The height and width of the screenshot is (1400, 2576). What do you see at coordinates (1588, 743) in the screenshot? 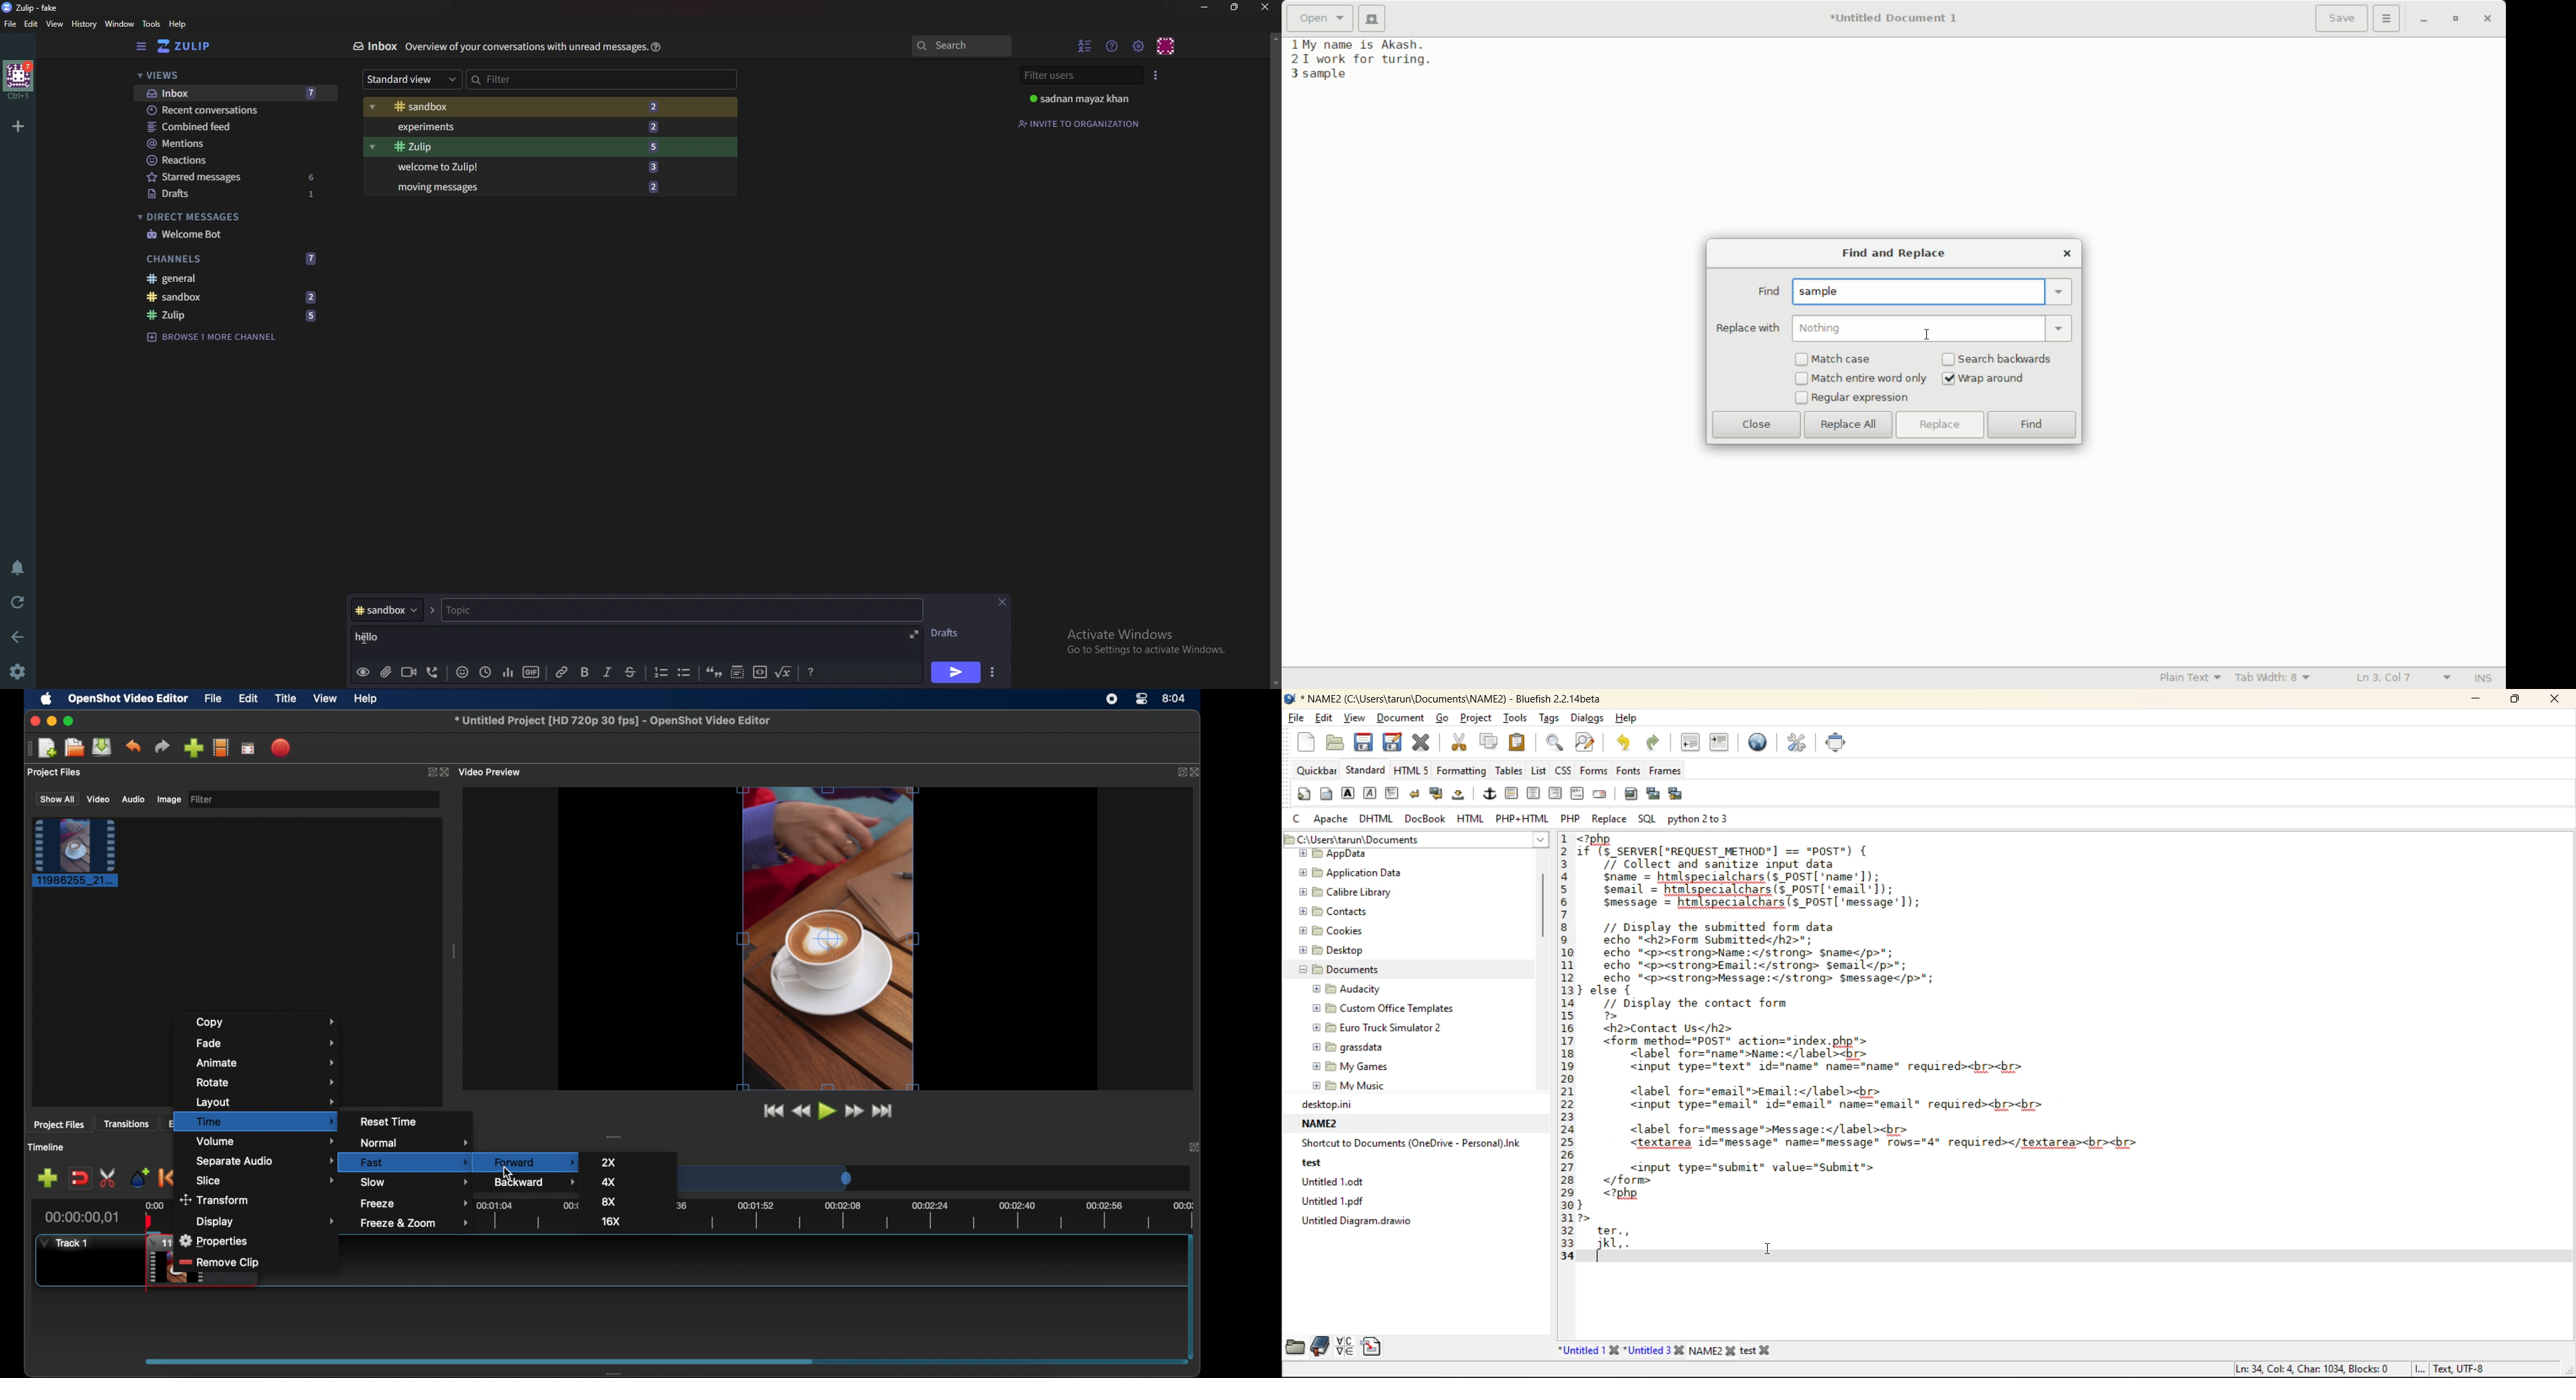
I see `find and replace` at bounding box center [1588, 743].